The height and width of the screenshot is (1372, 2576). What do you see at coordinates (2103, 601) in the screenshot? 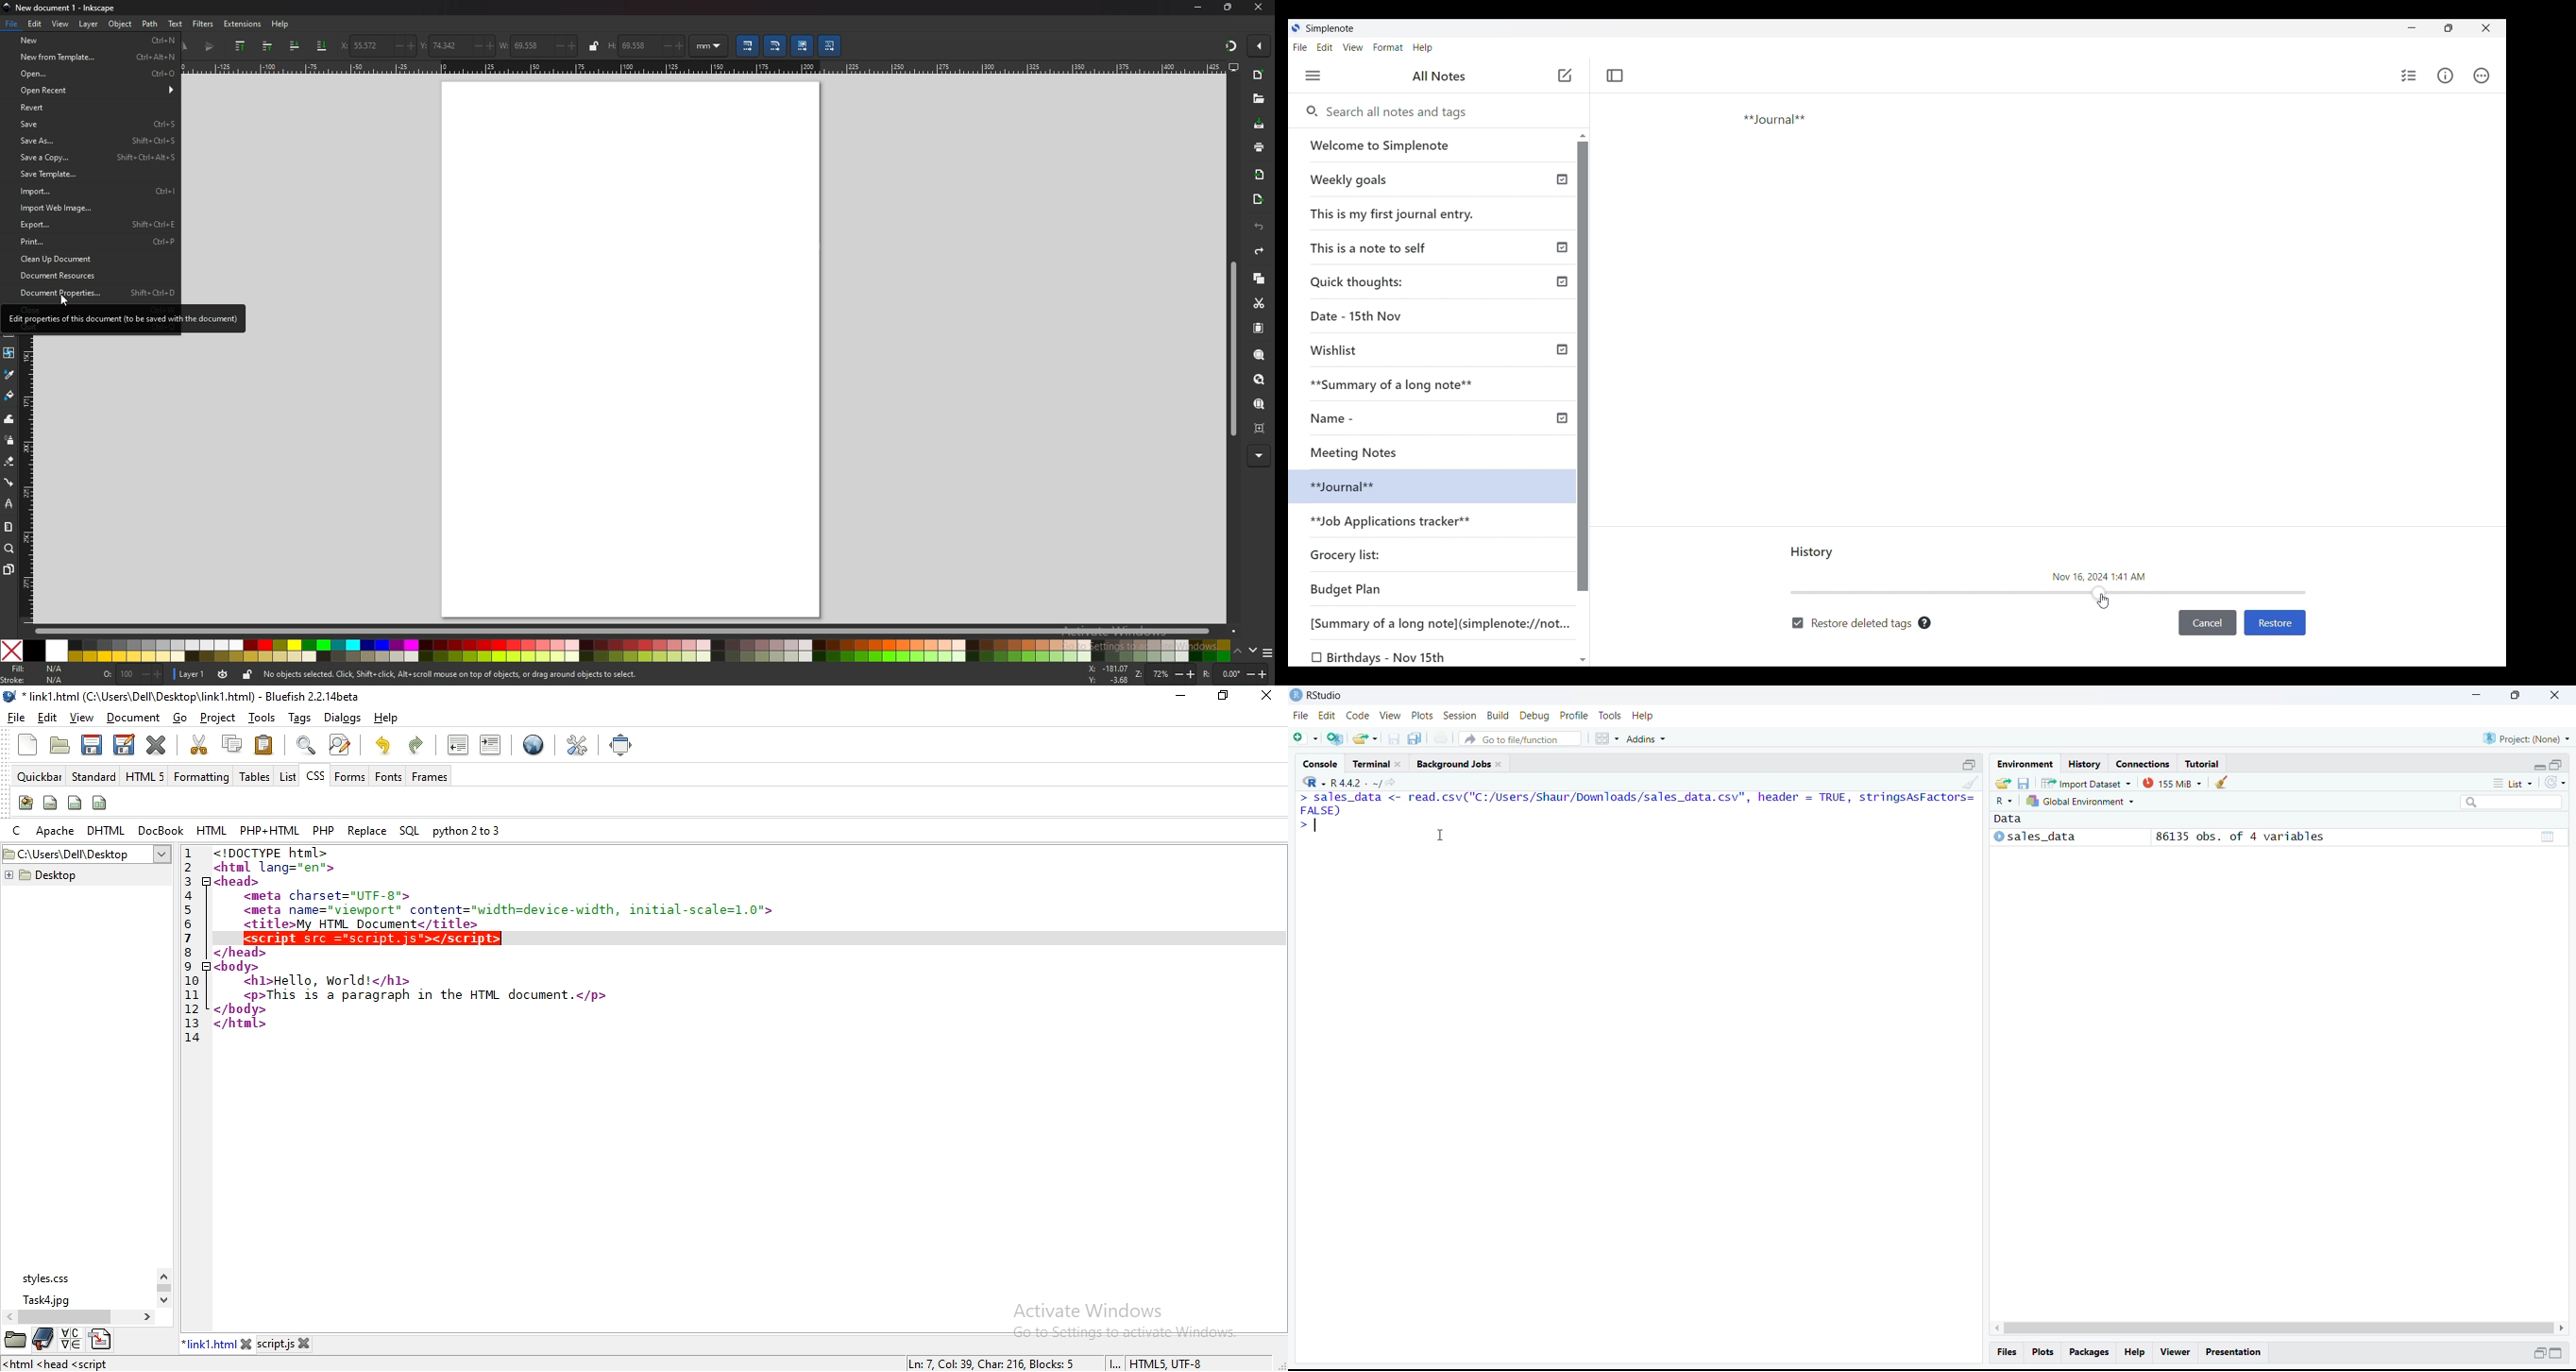
I see `Cursor sliding the header` at bounding box center [2103, 601].